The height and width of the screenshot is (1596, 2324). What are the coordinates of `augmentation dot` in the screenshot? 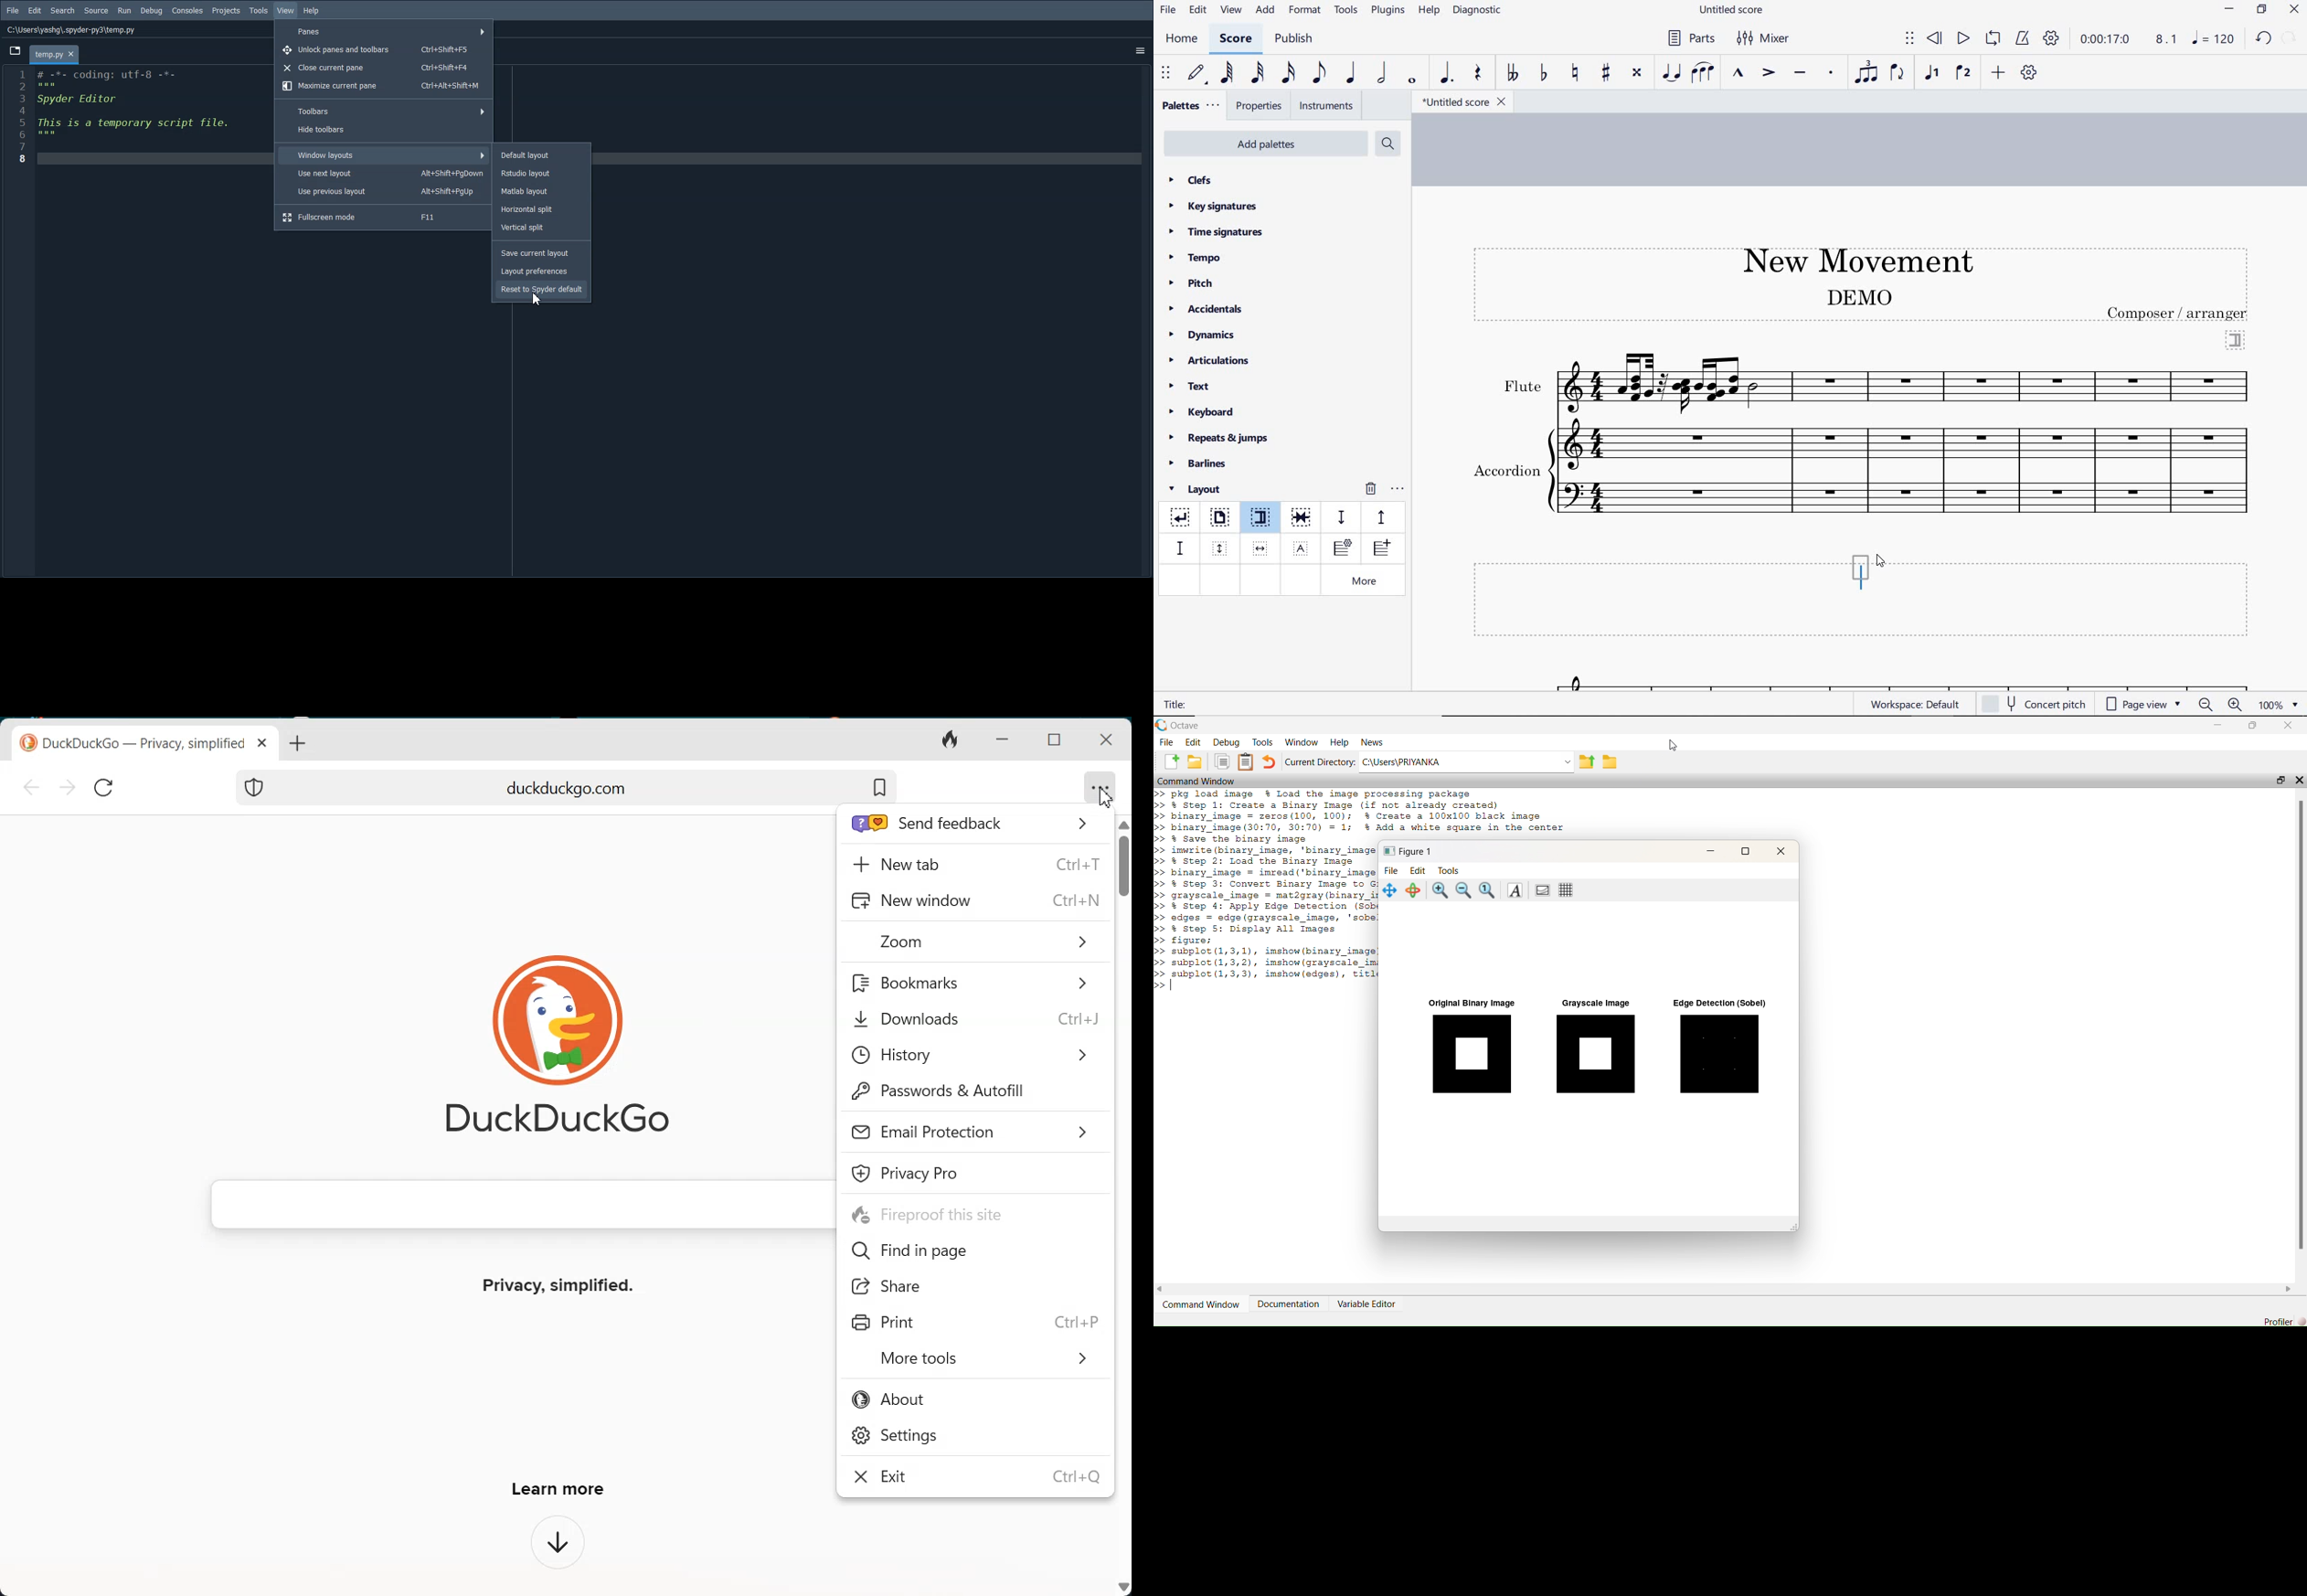 It's located at (1445, 73).